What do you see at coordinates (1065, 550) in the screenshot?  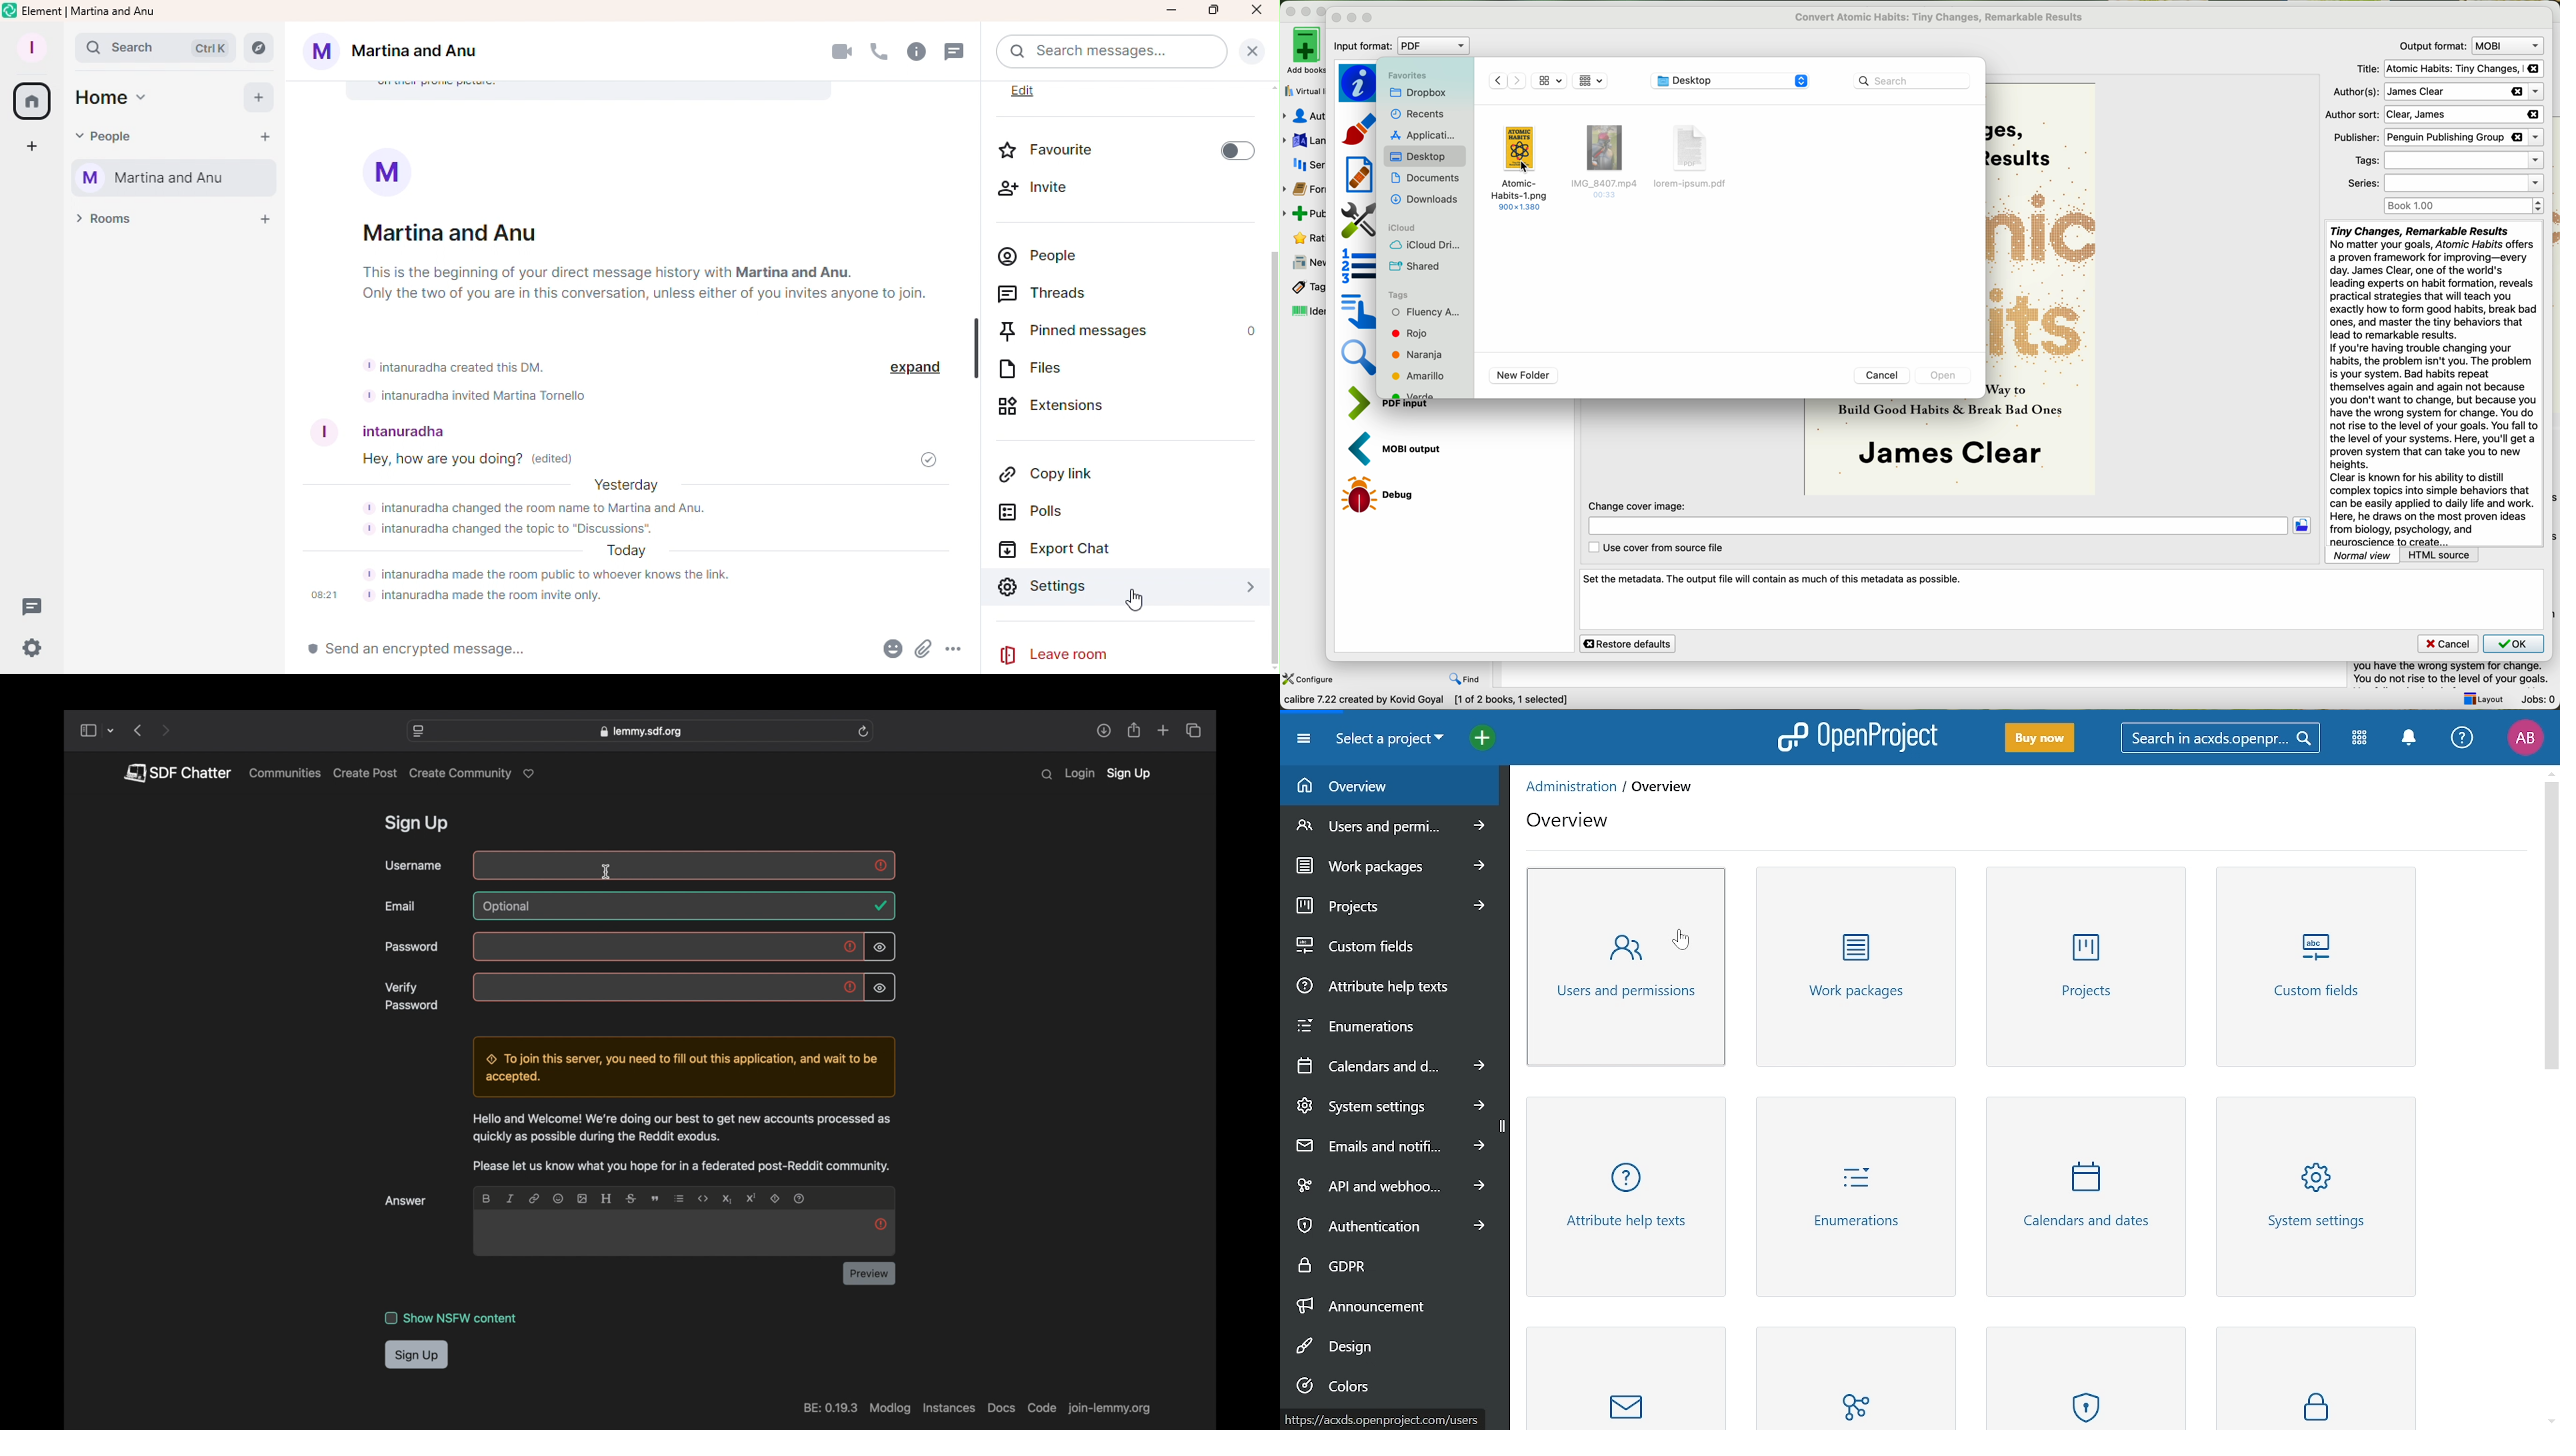 I see `Export chat` at bounding box center [1065, 550].